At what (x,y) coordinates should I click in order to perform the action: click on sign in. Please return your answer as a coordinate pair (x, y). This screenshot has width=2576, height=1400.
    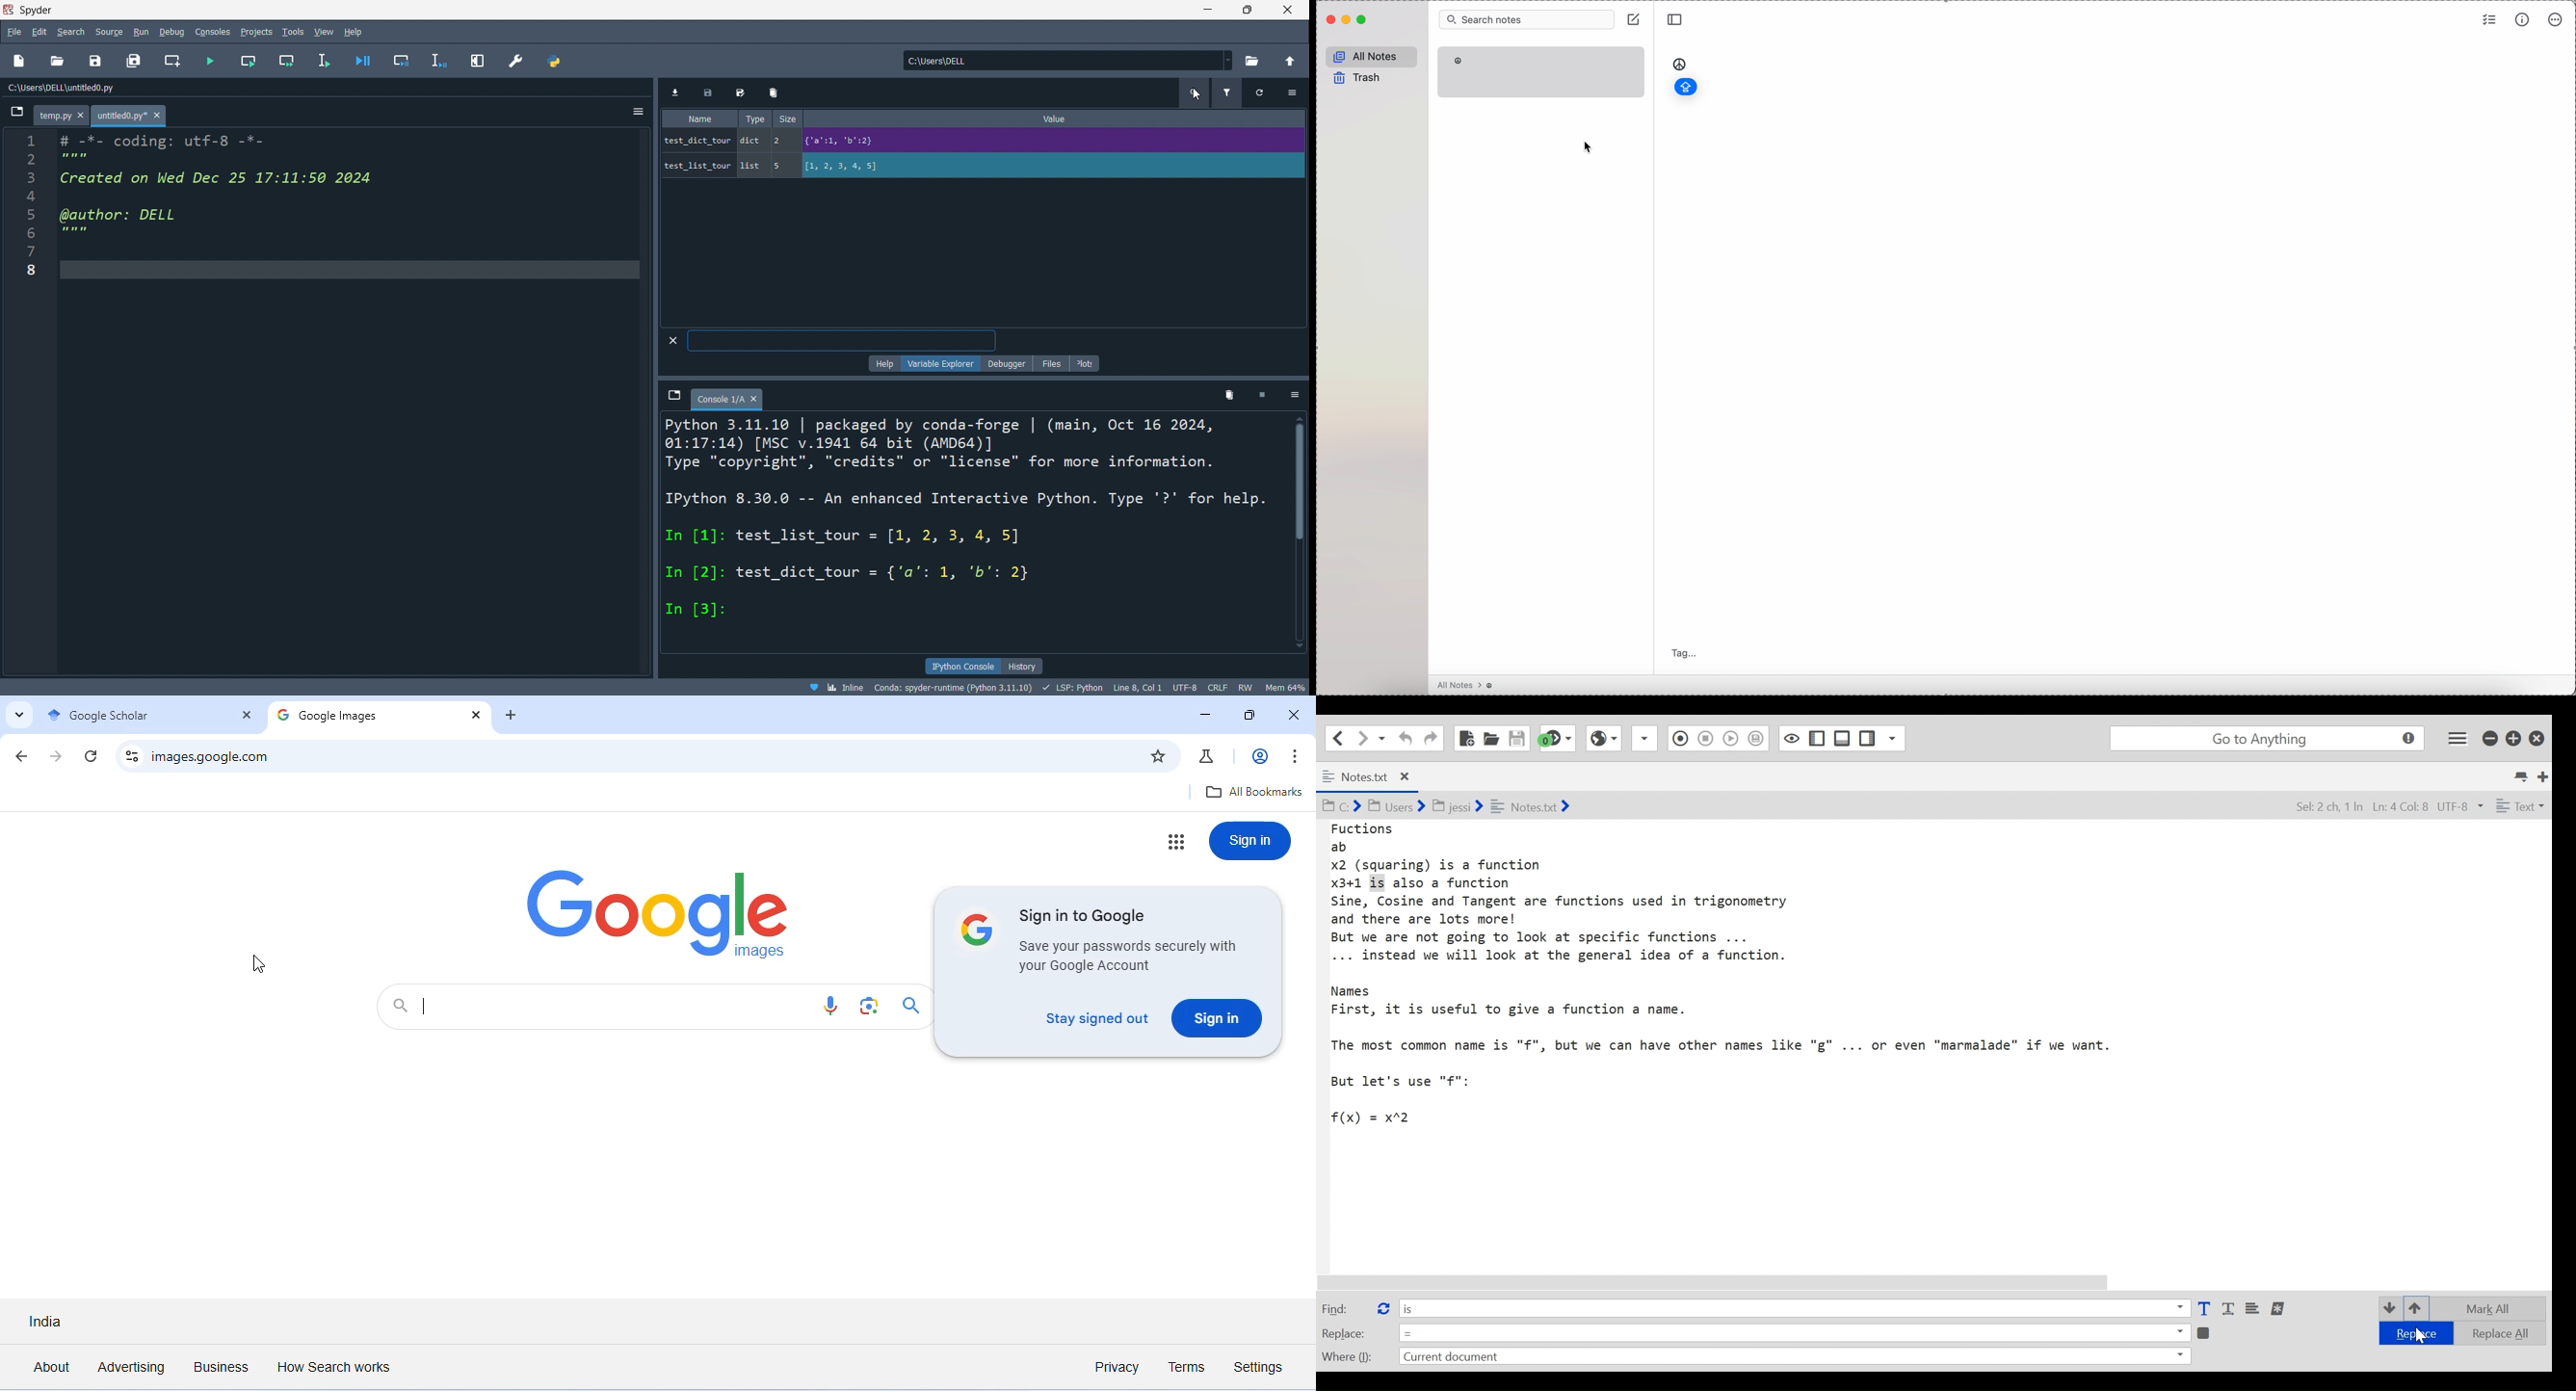
    Looking at the image, I should click on (1250, 842).